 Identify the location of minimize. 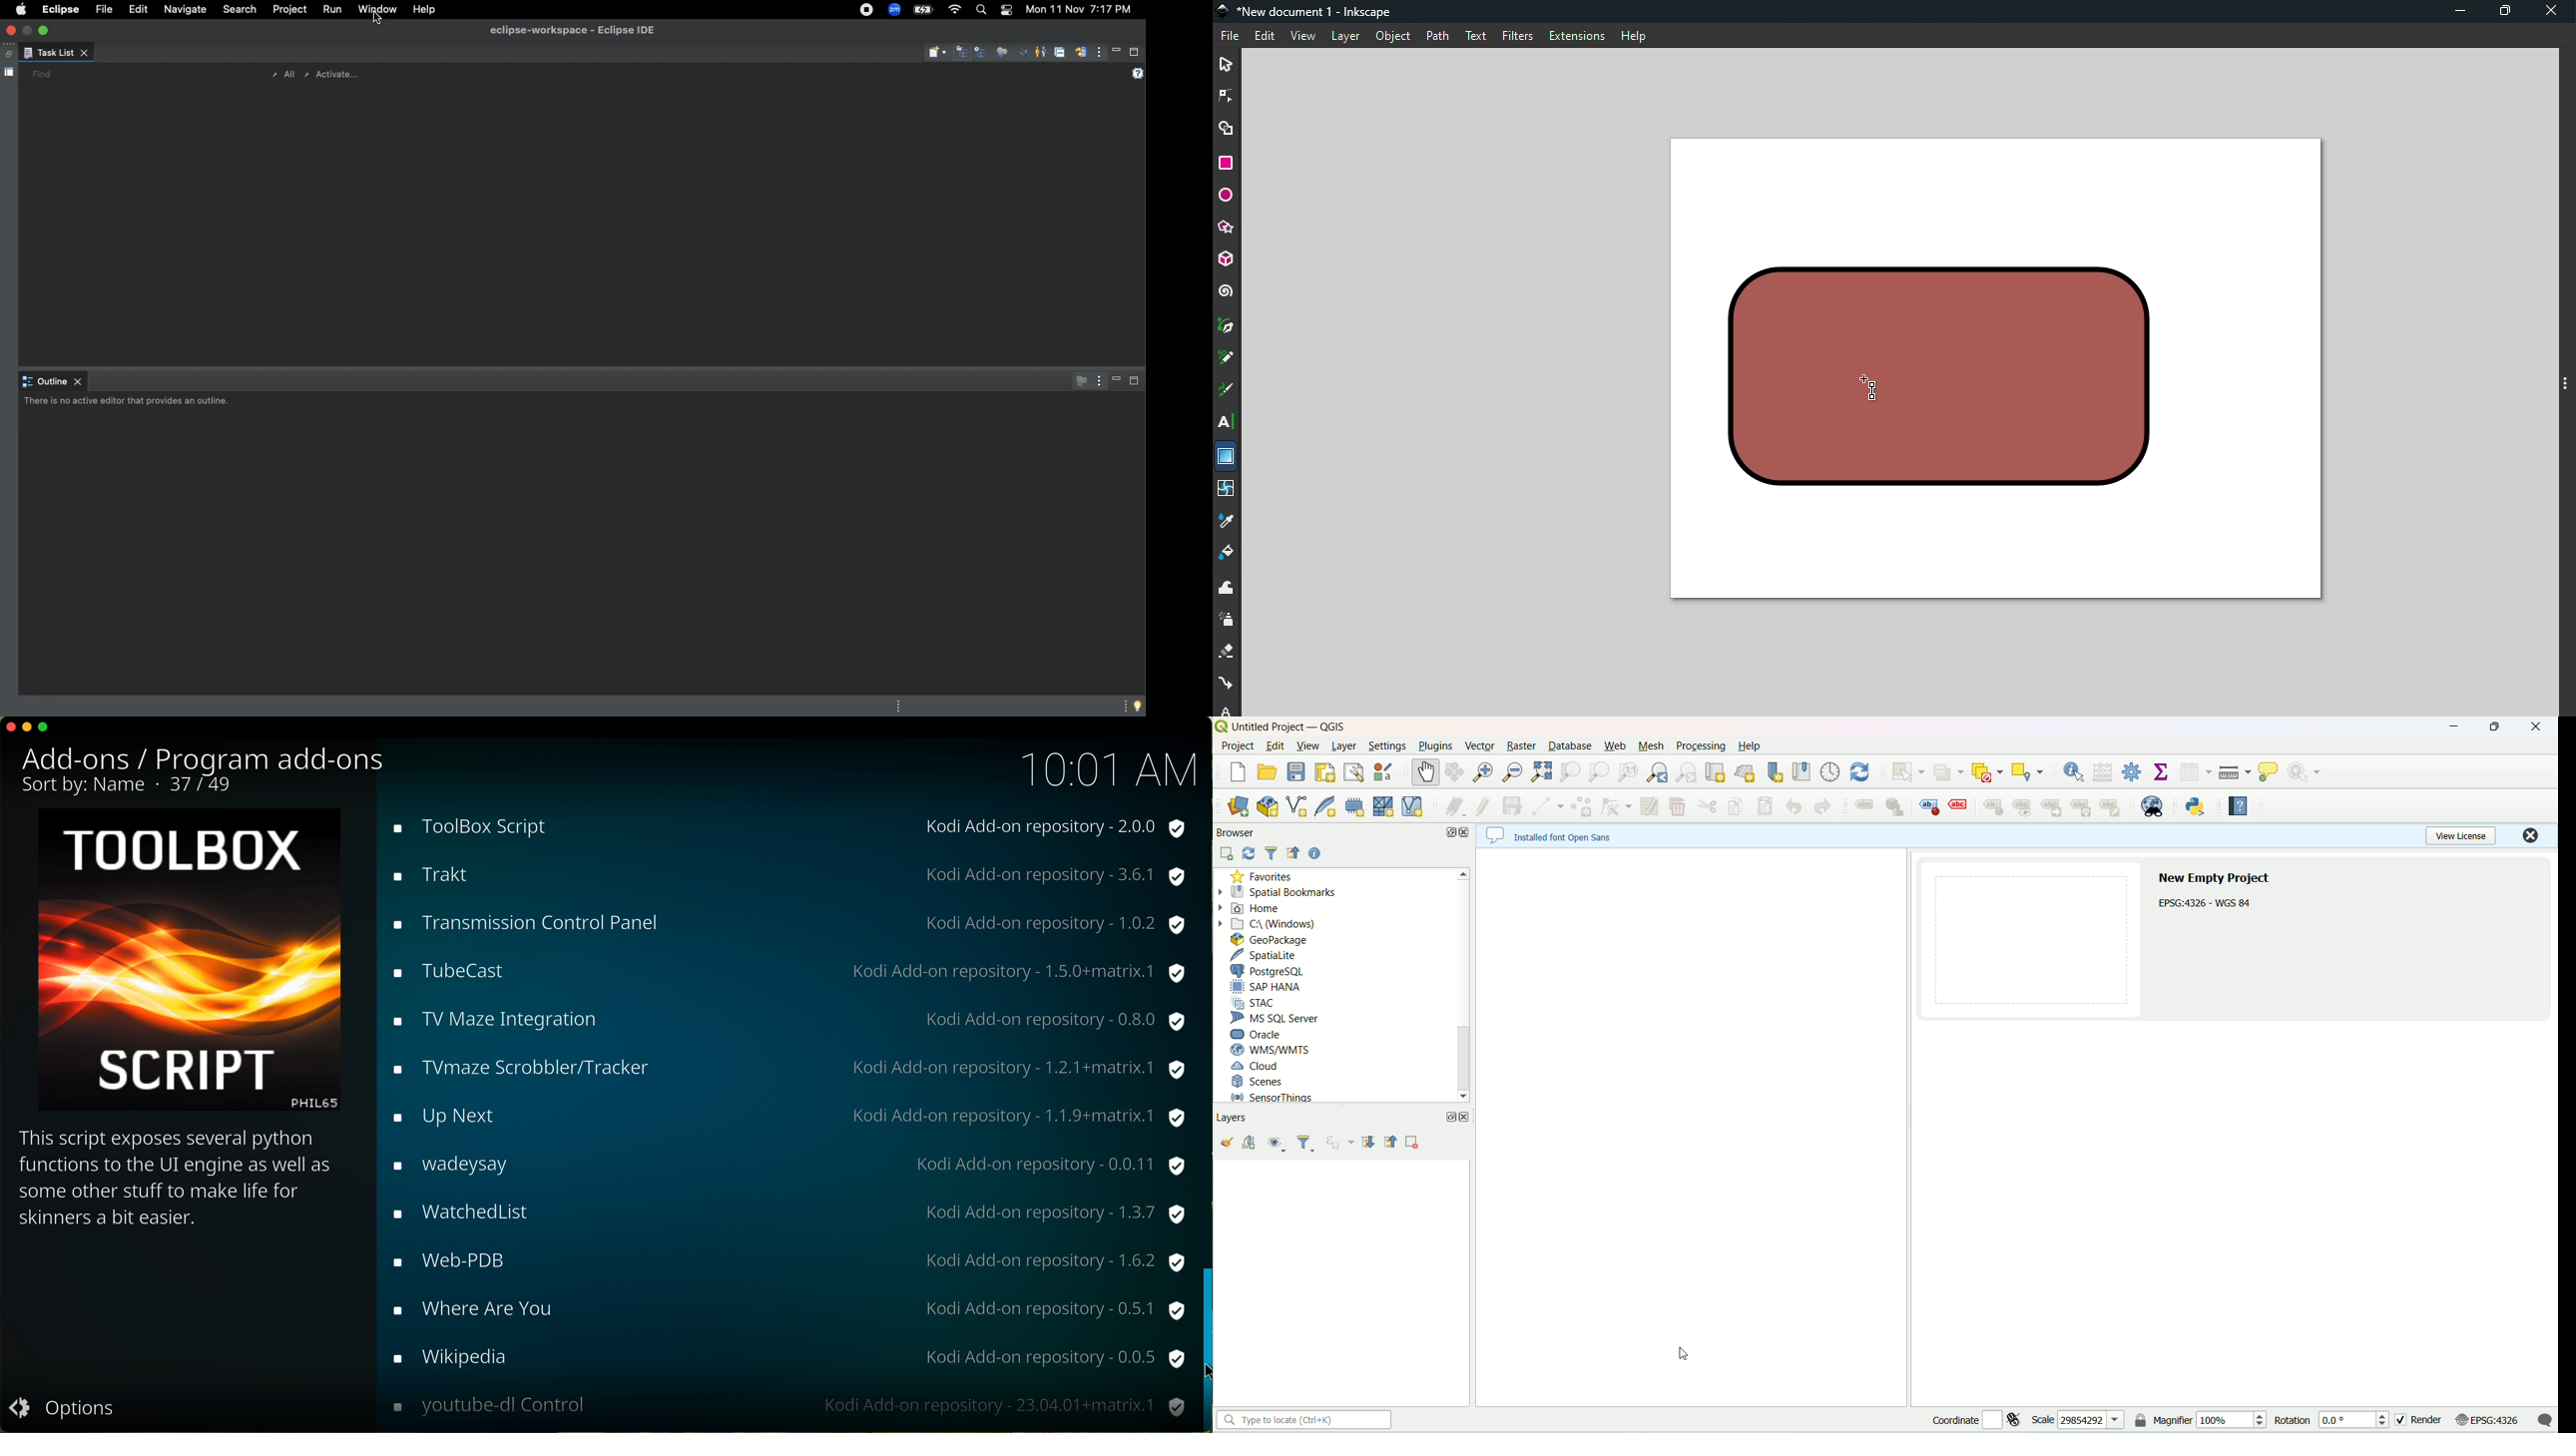
(27, 730).